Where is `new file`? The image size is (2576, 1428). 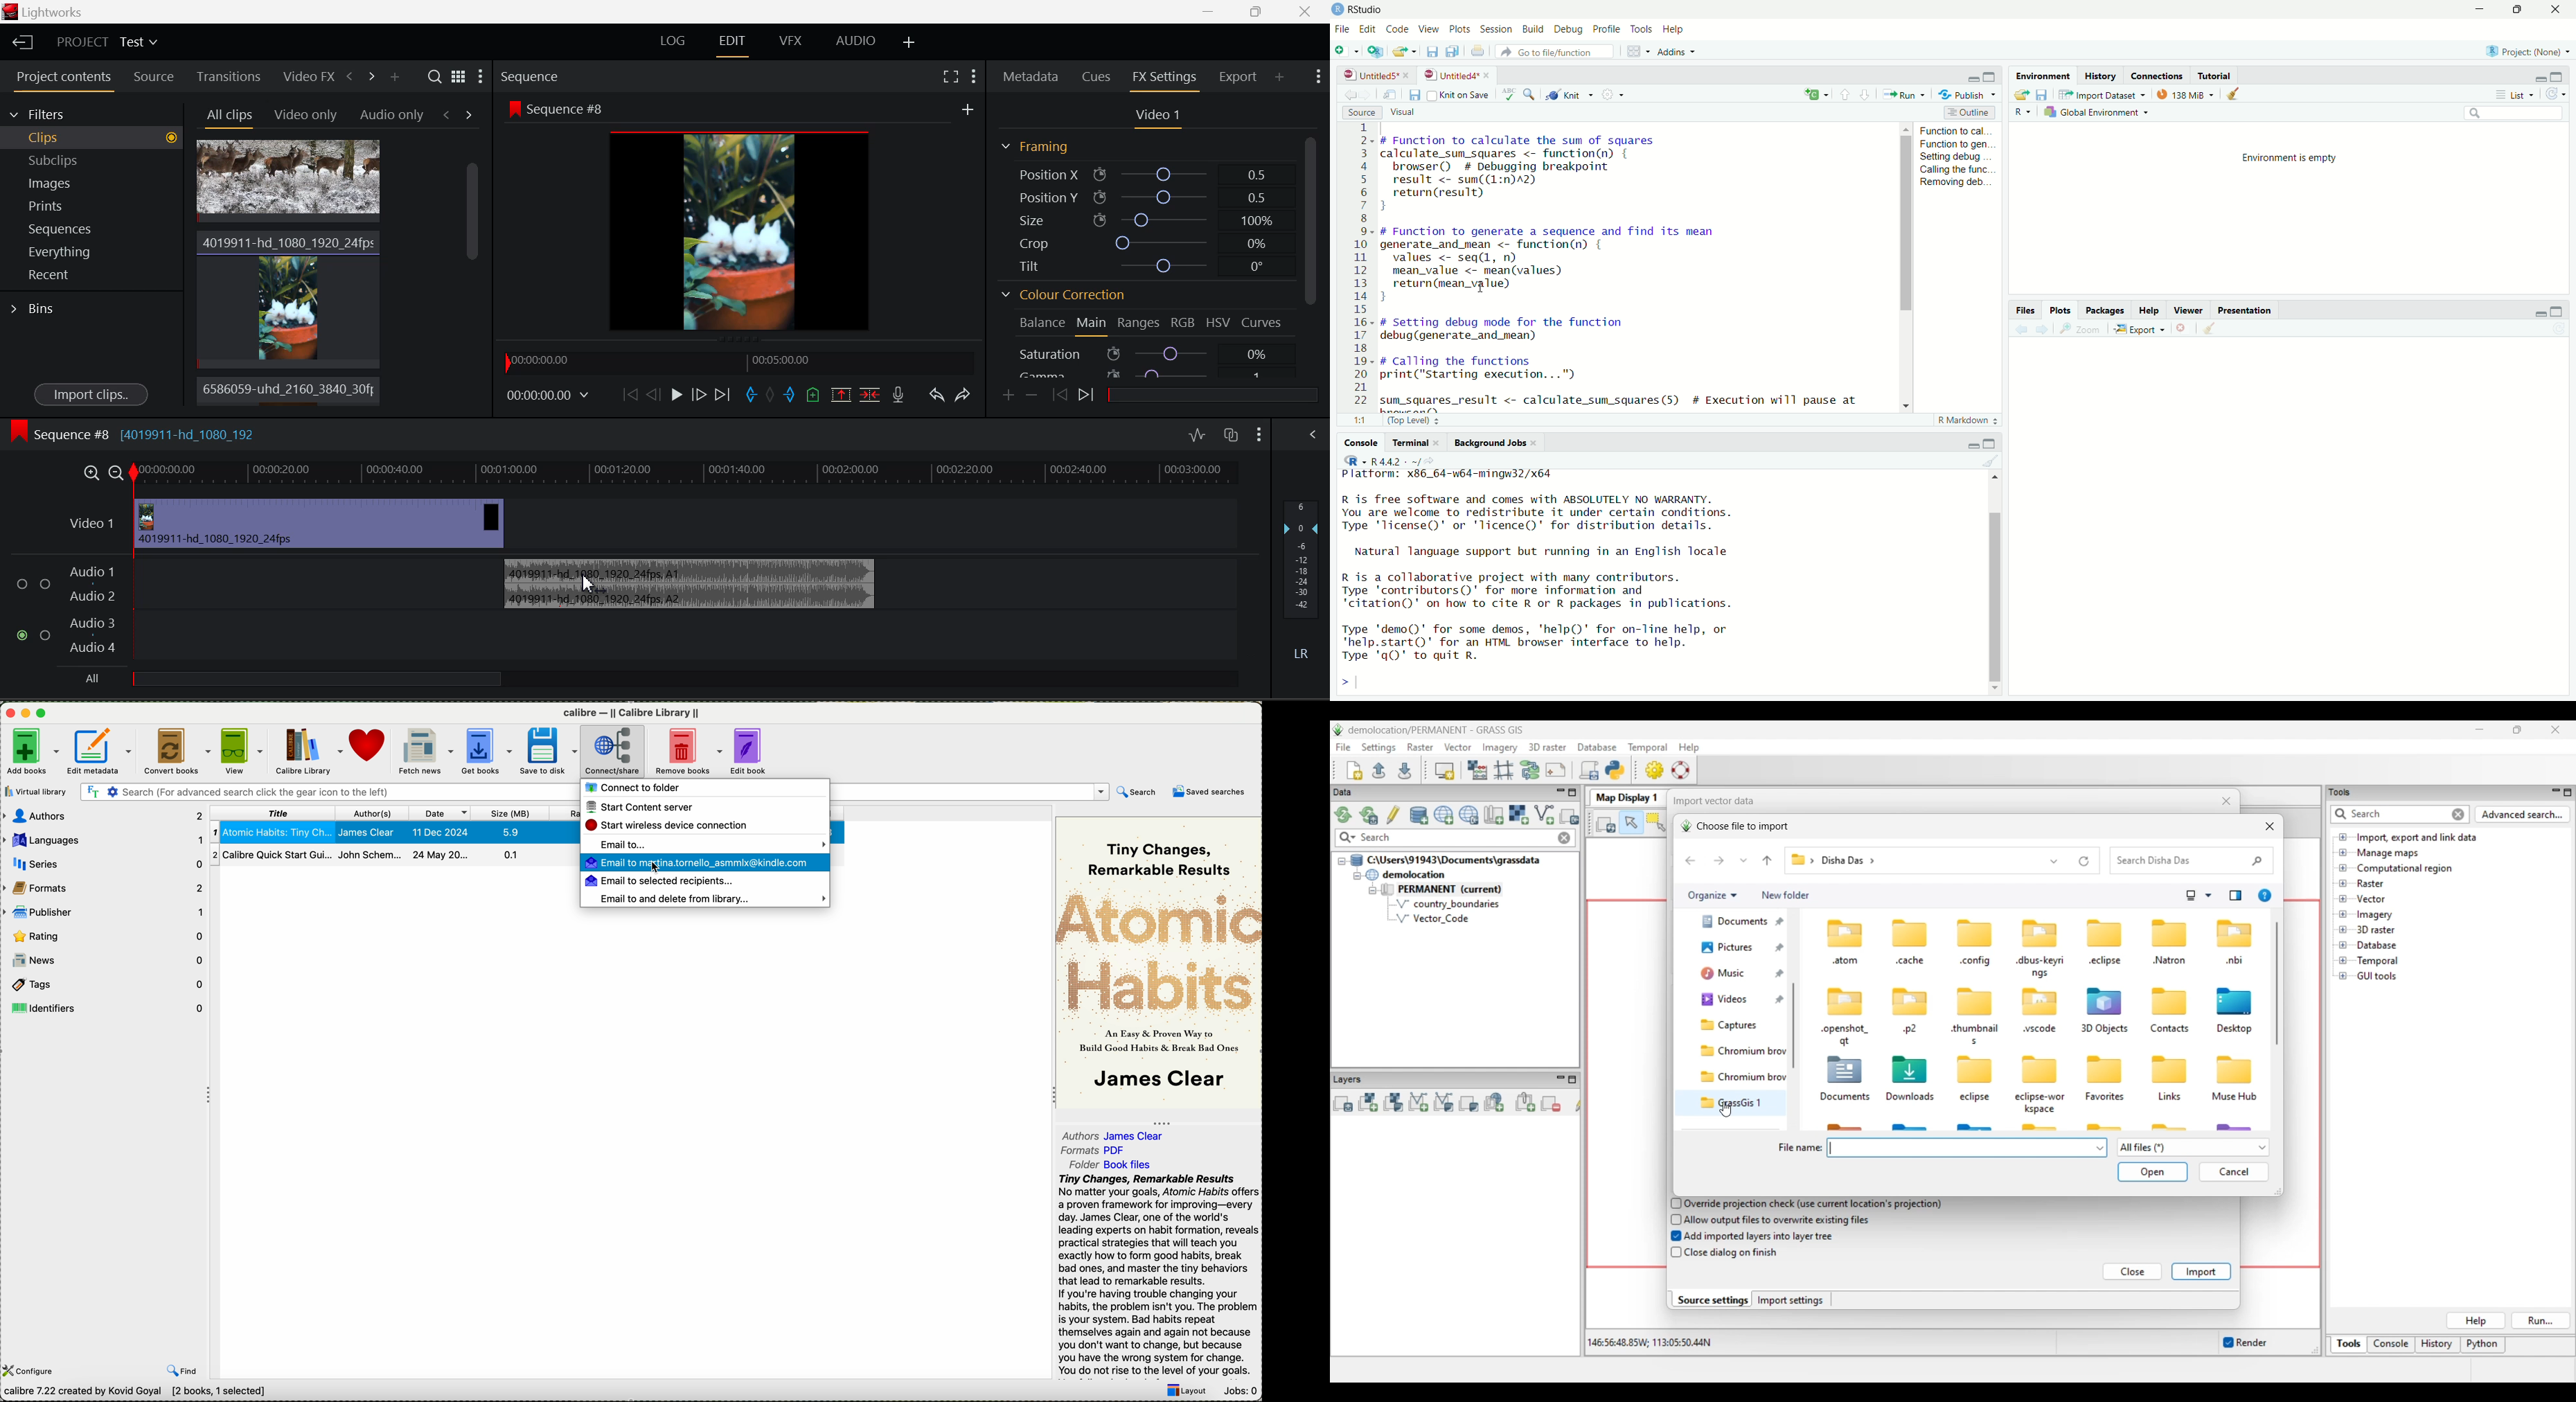 new file is located at coordinates (1346, 51).